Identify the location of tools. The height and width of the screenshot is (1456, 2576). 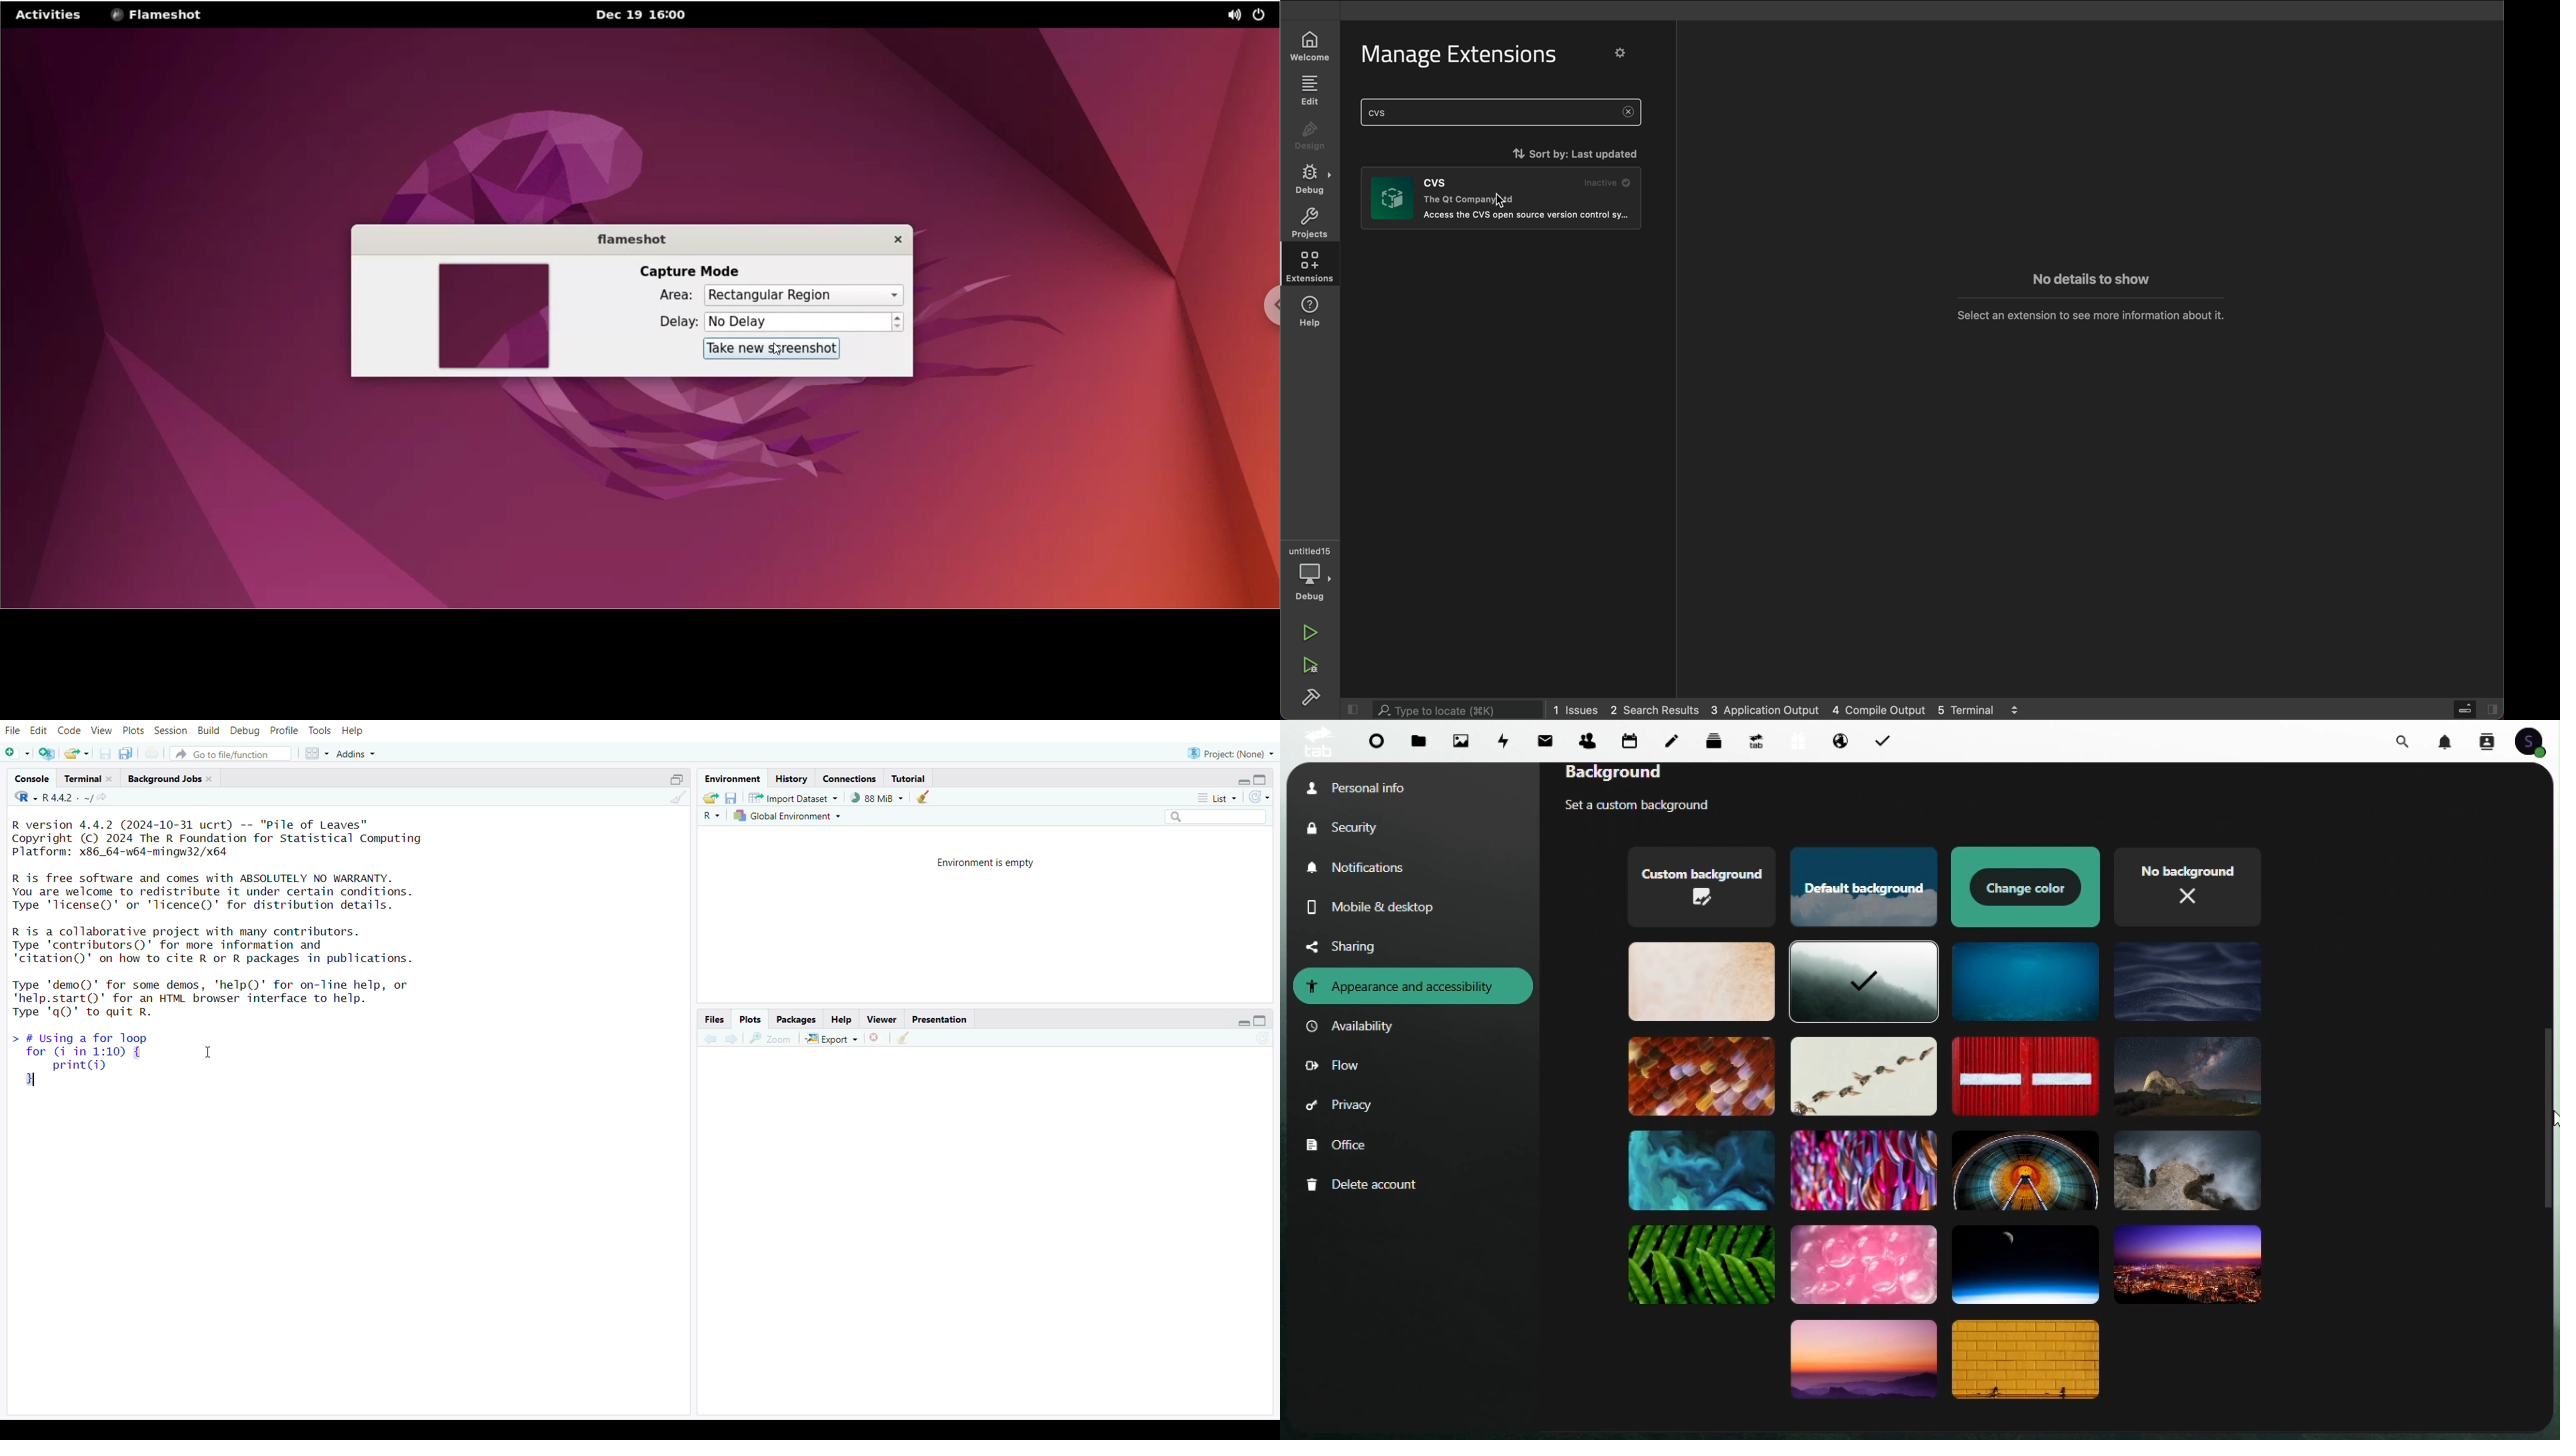
(319, 731).